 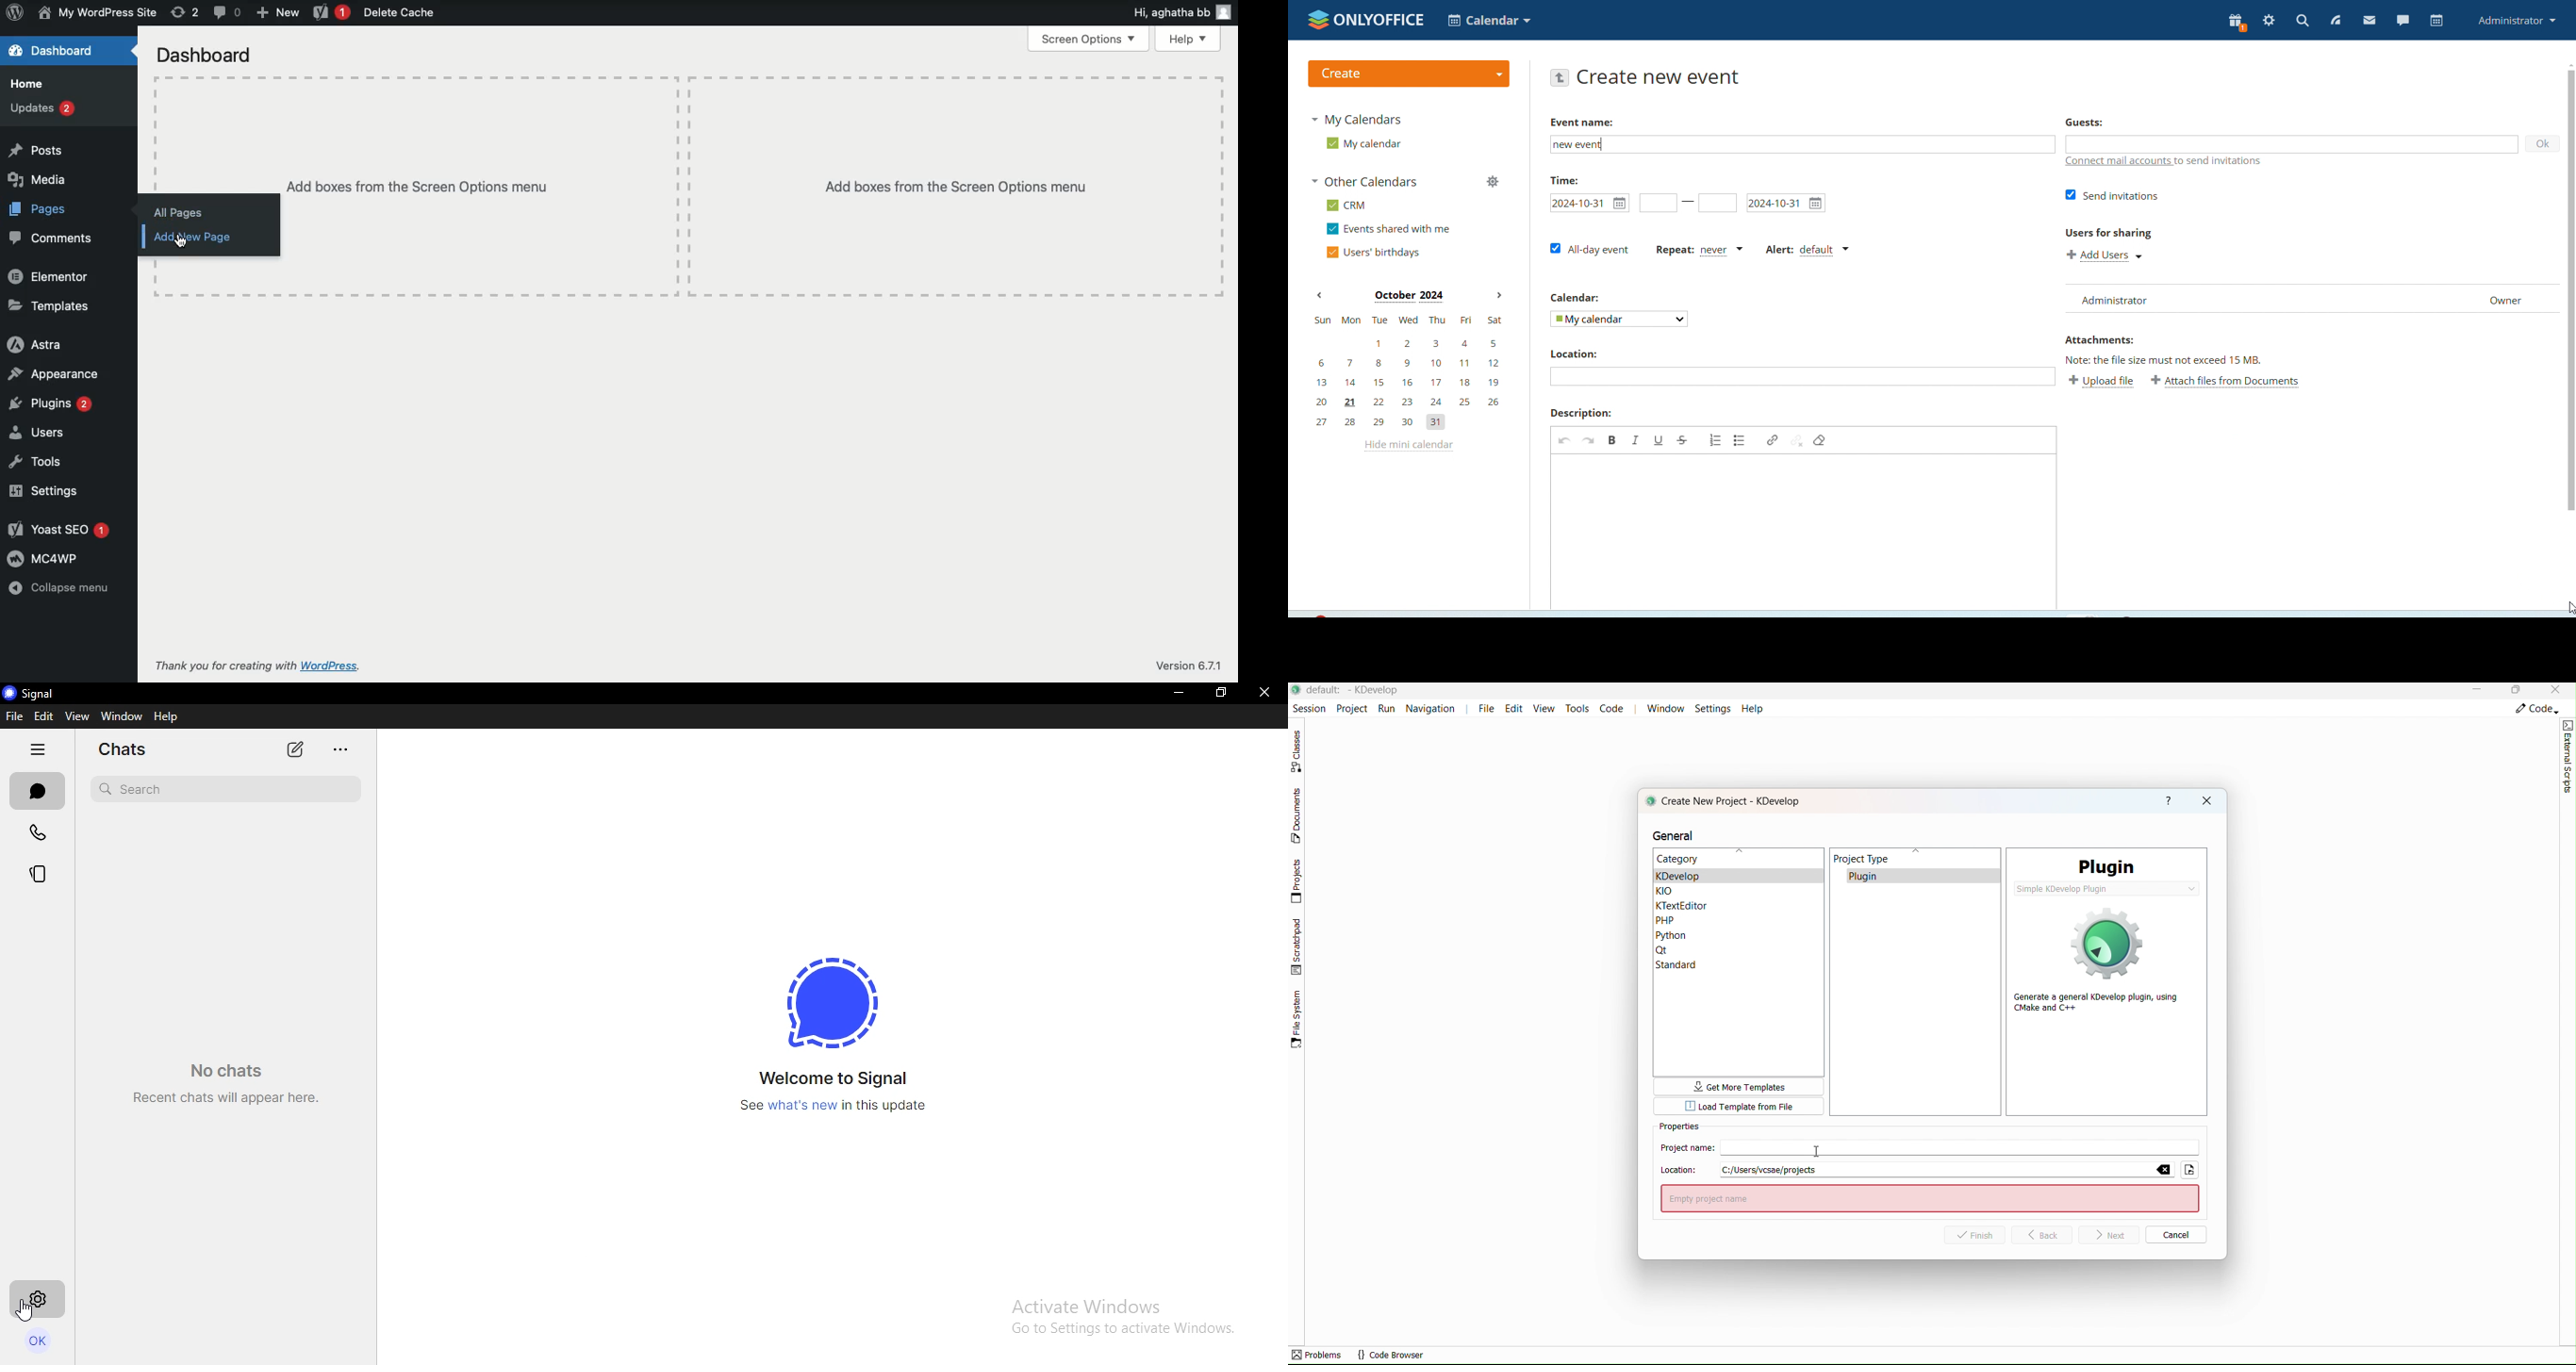 What do you see at coordinates (682, 187) in the screenshot?
I see `Table line` at bounding box center [682, 187].